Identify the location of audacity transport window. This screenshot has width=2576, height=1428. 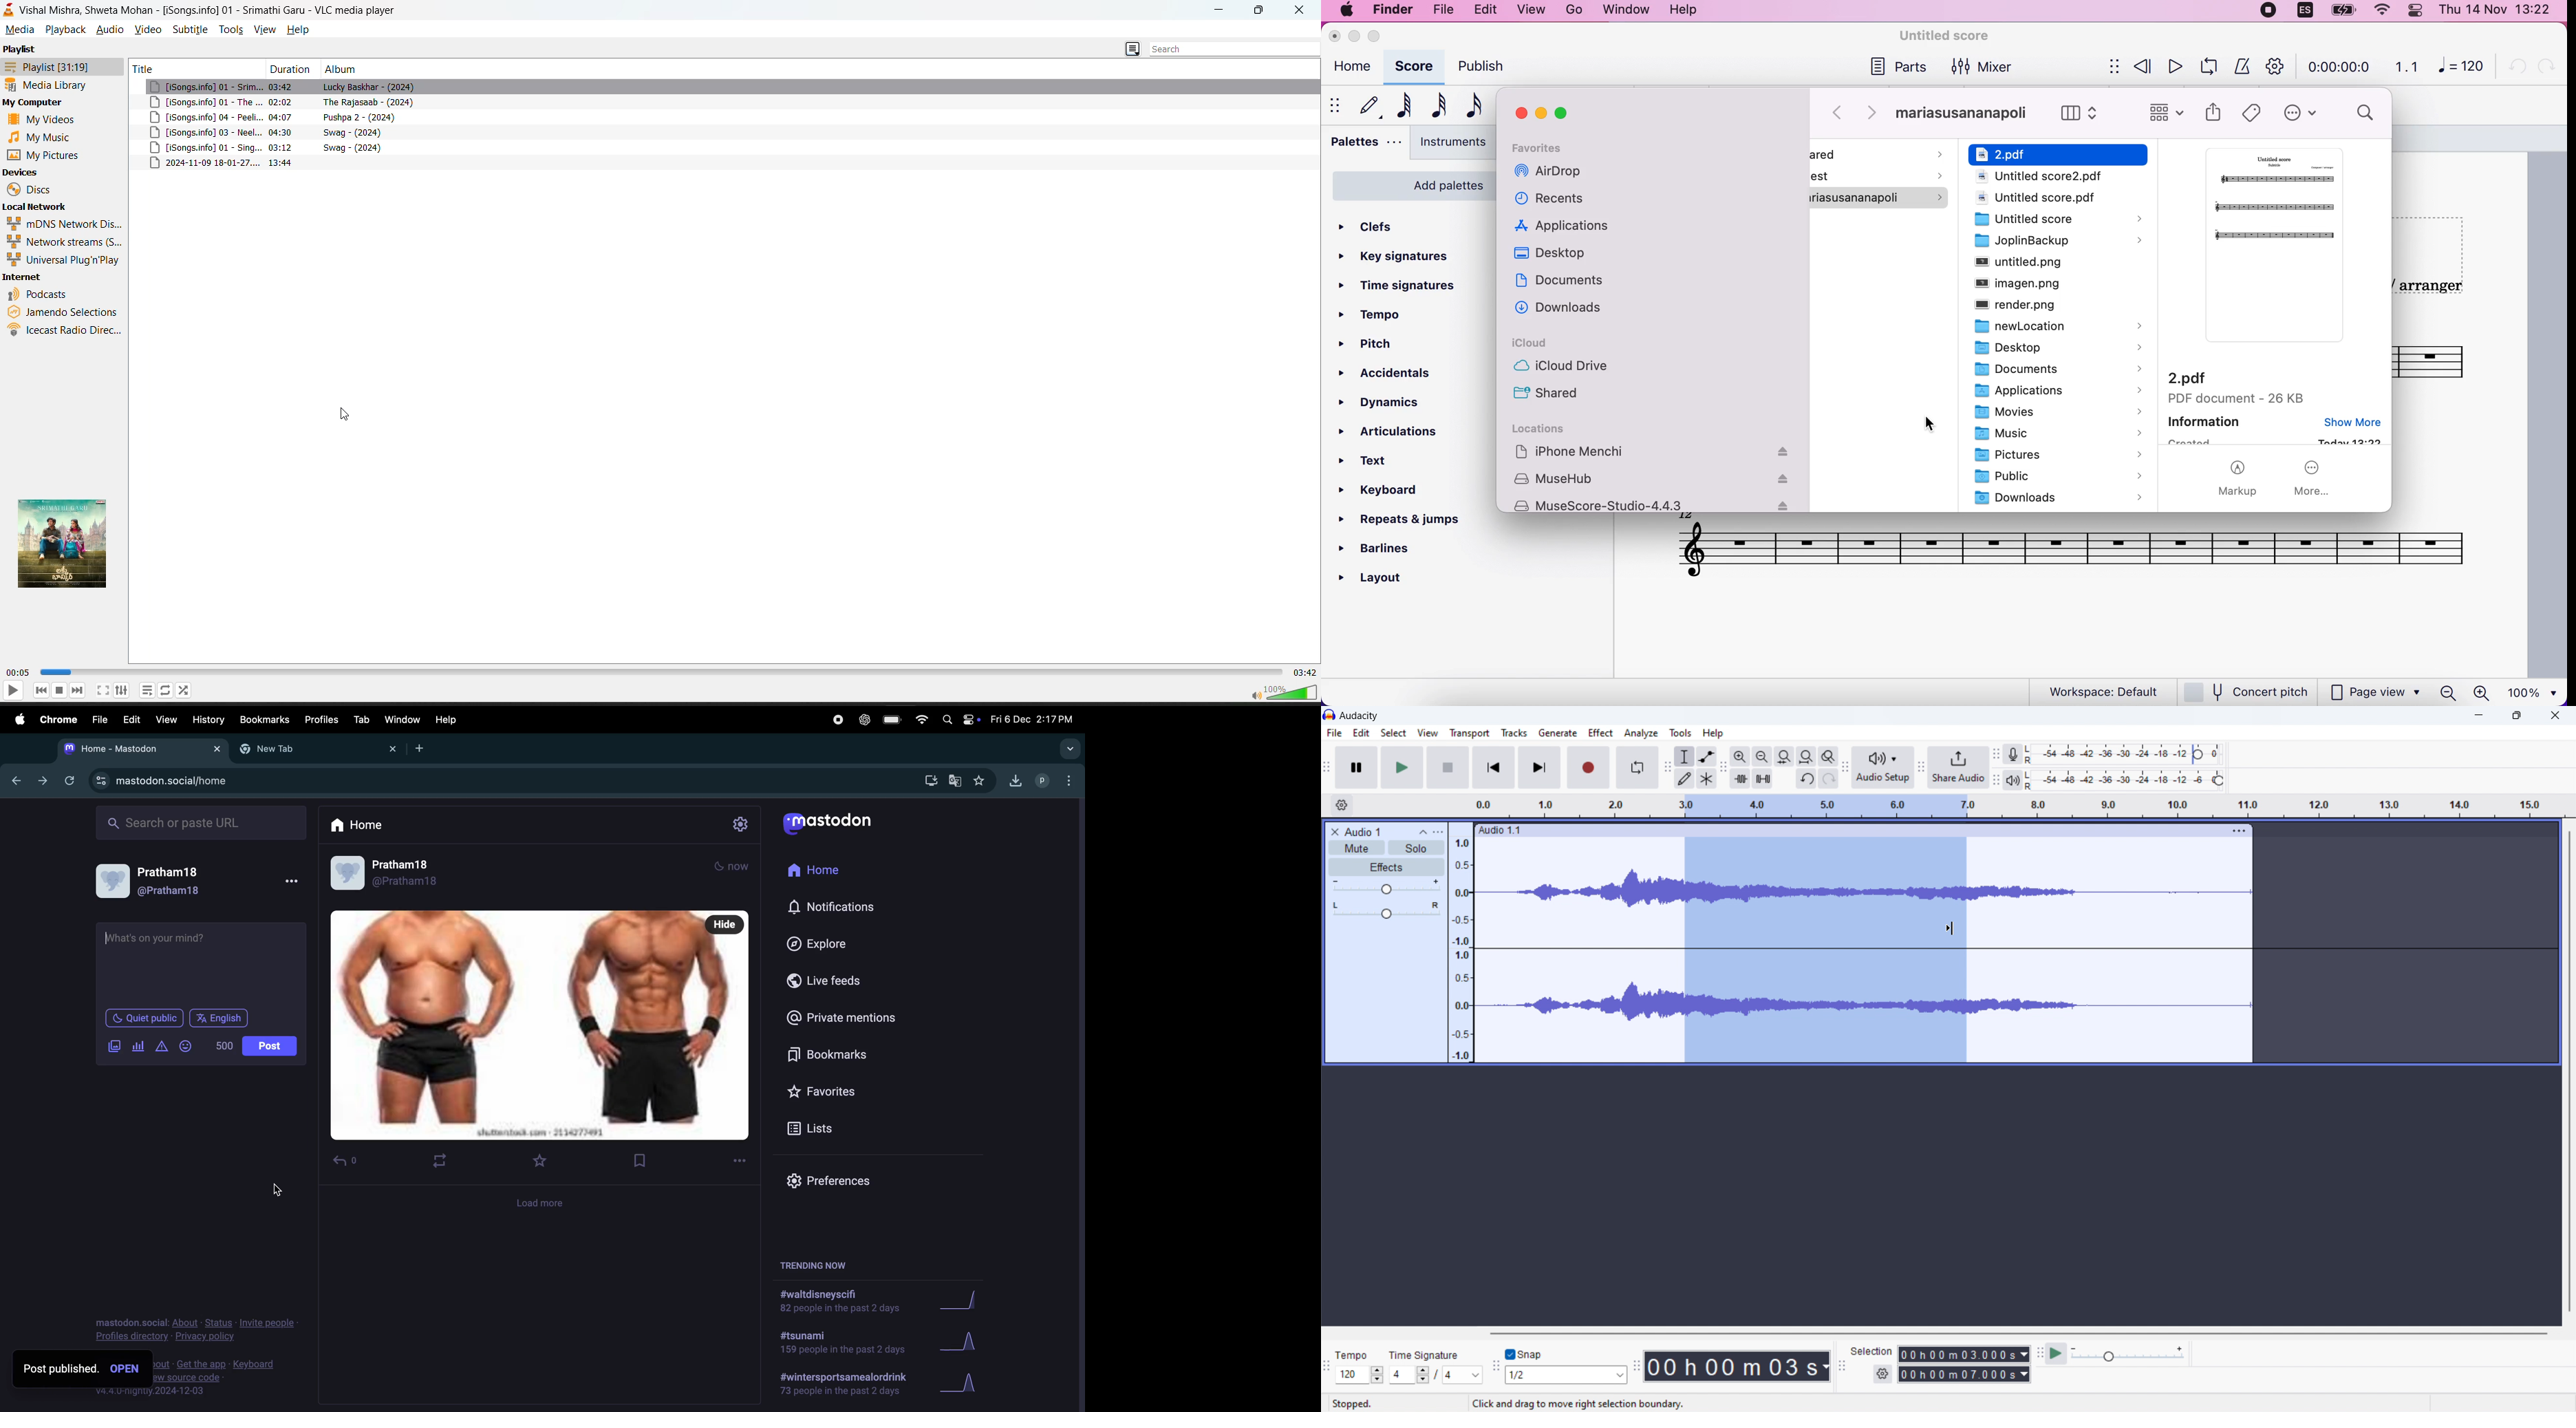
(1327, 766).